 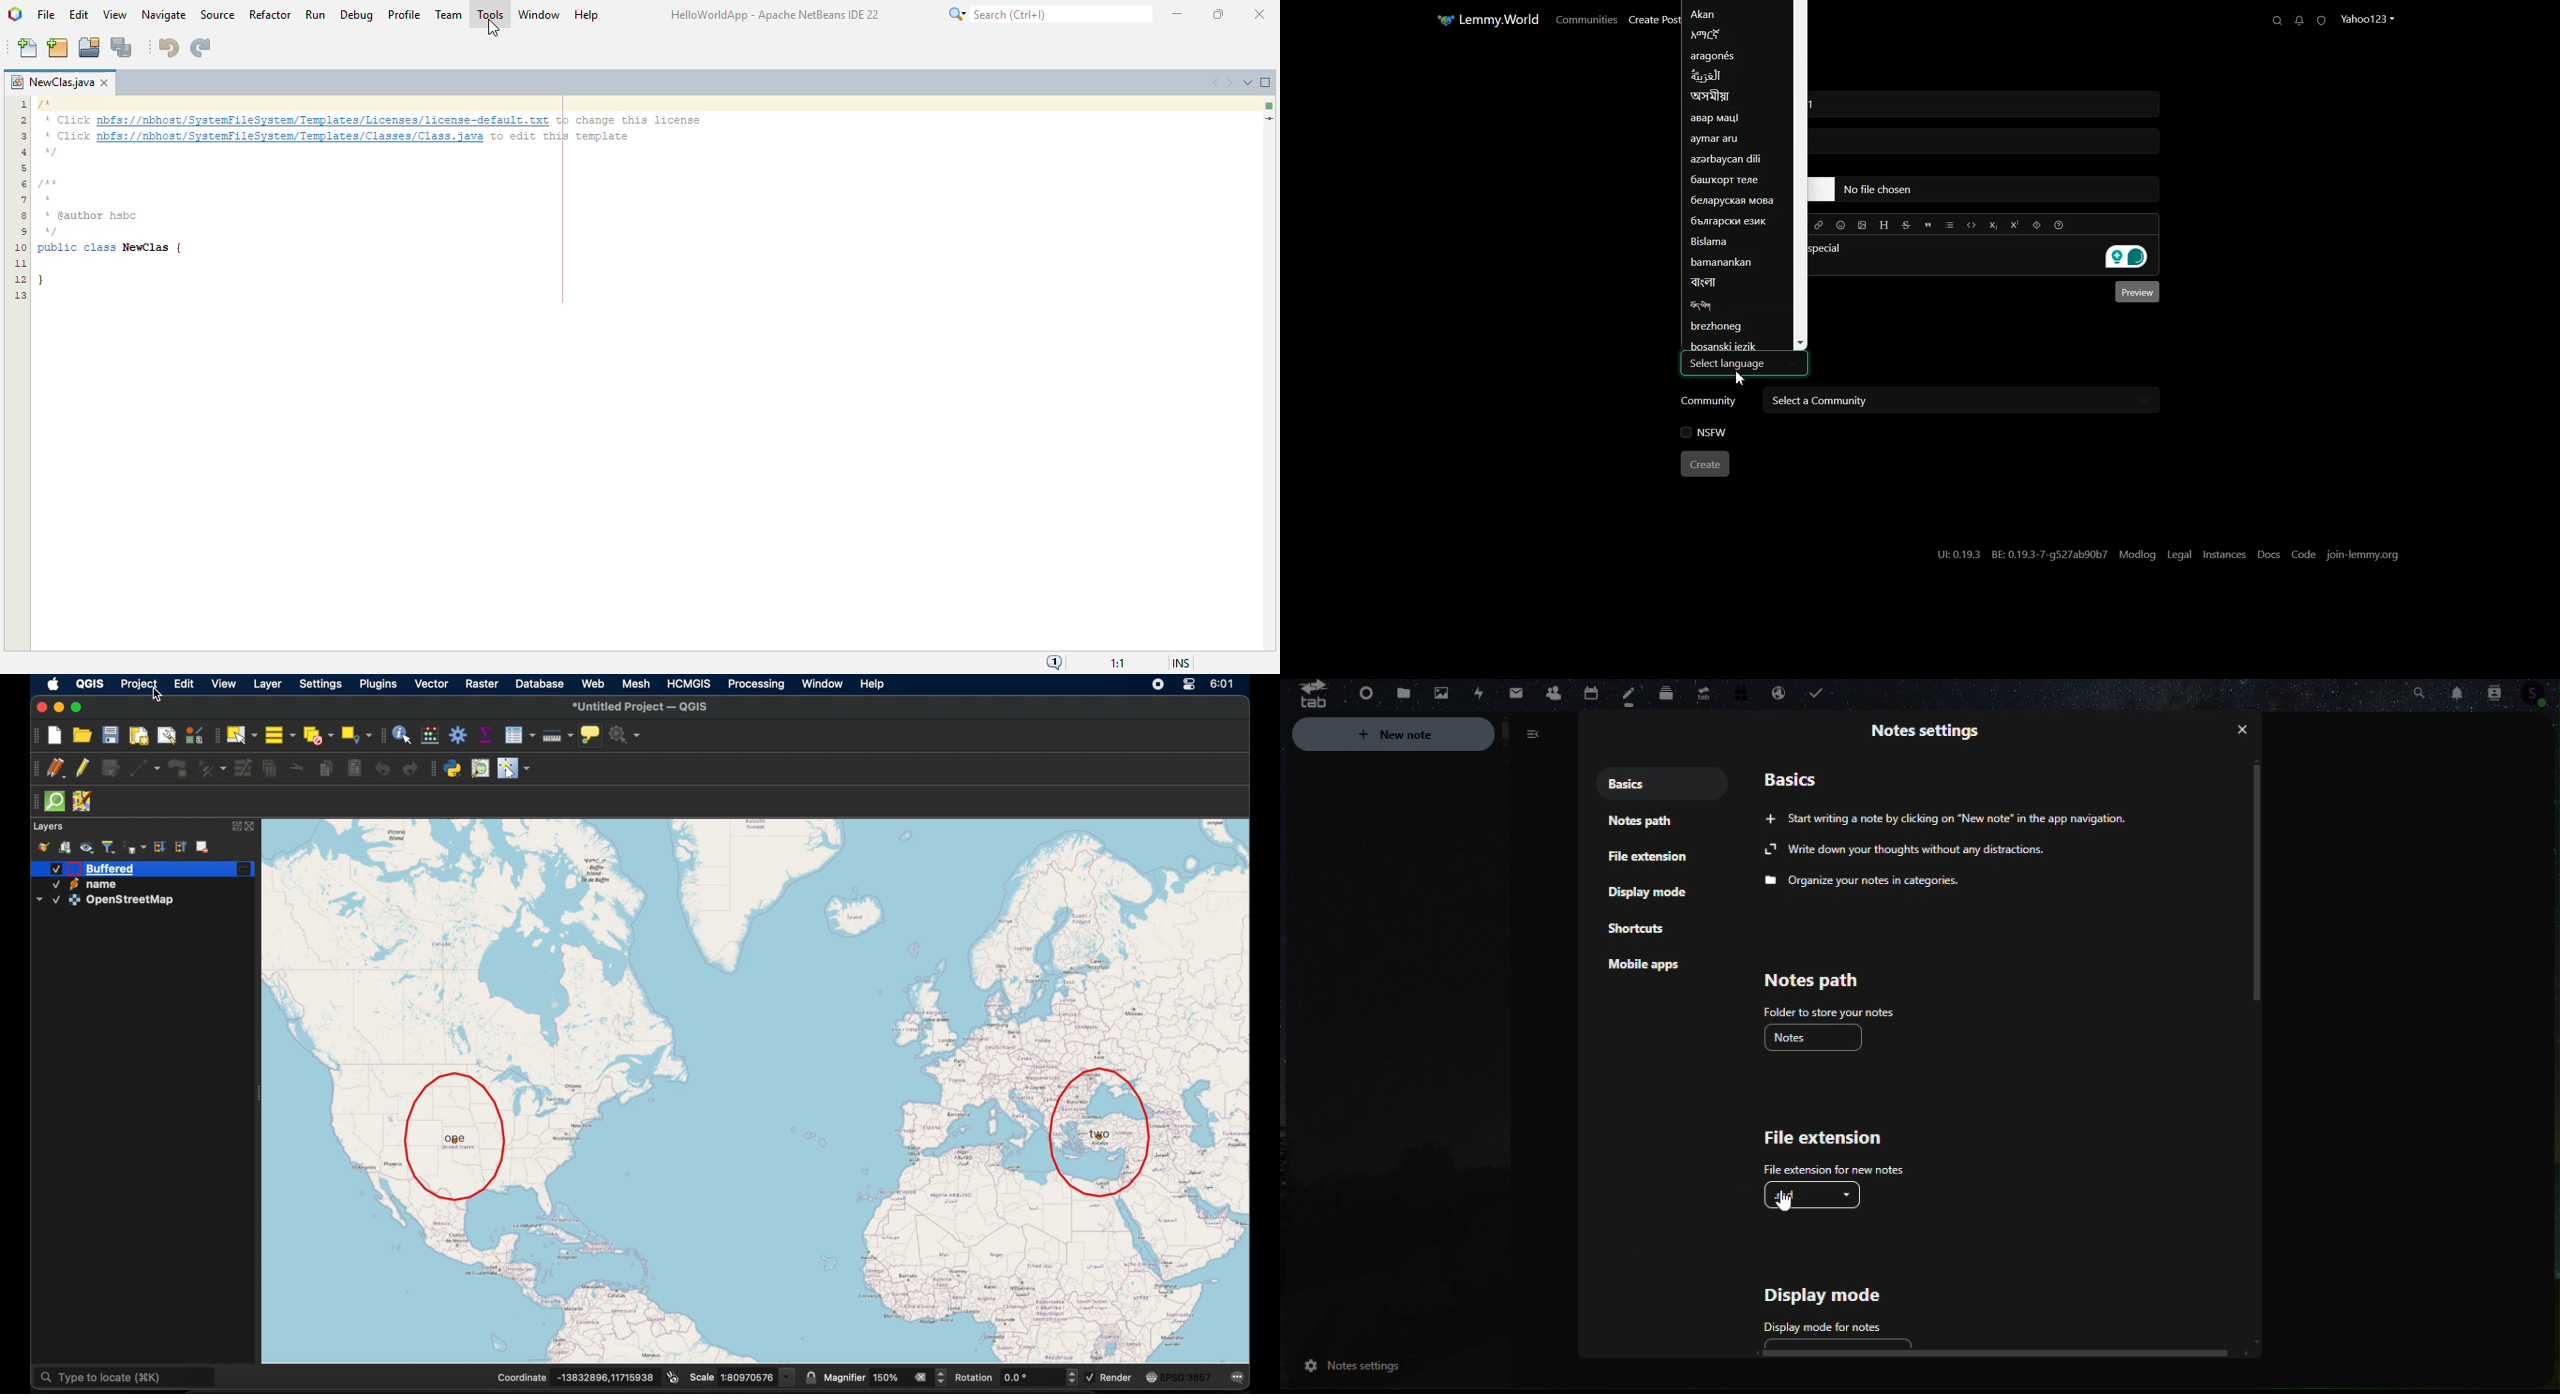 I want to click on Contacts, so click(x=1553, y=691).